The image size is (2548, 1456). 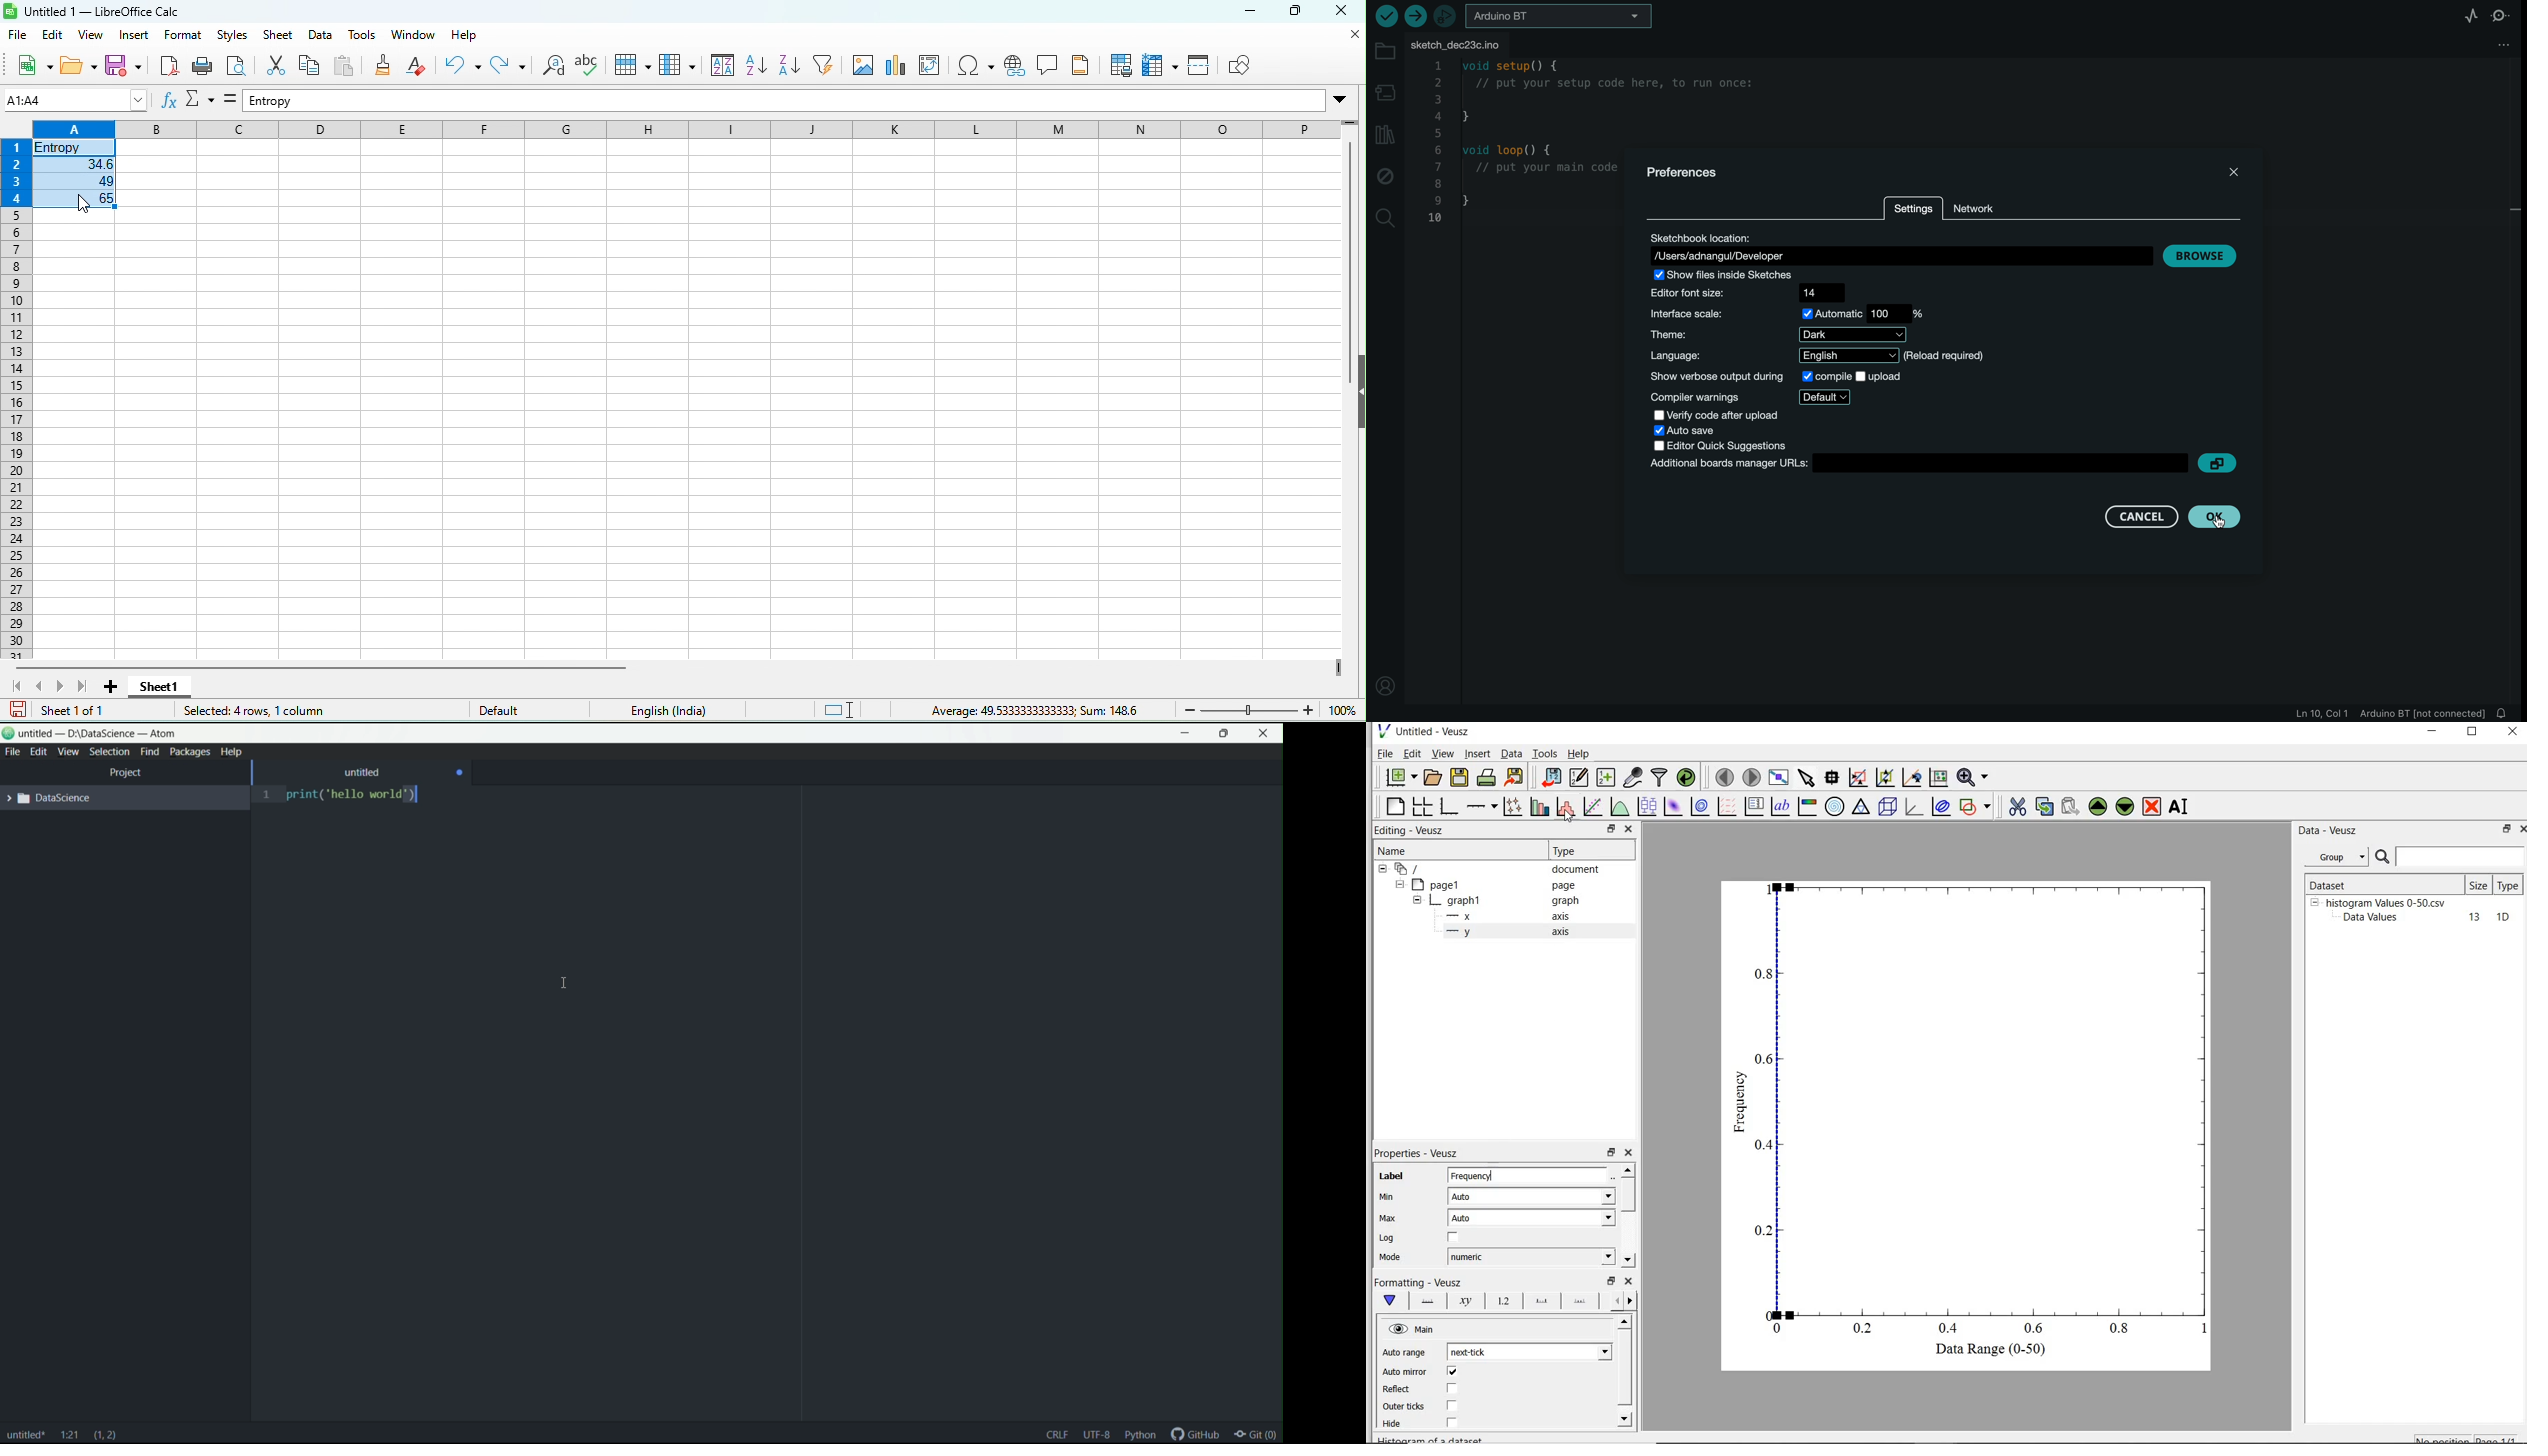 I want to click on name box (c8), so click(x=73, y=99).